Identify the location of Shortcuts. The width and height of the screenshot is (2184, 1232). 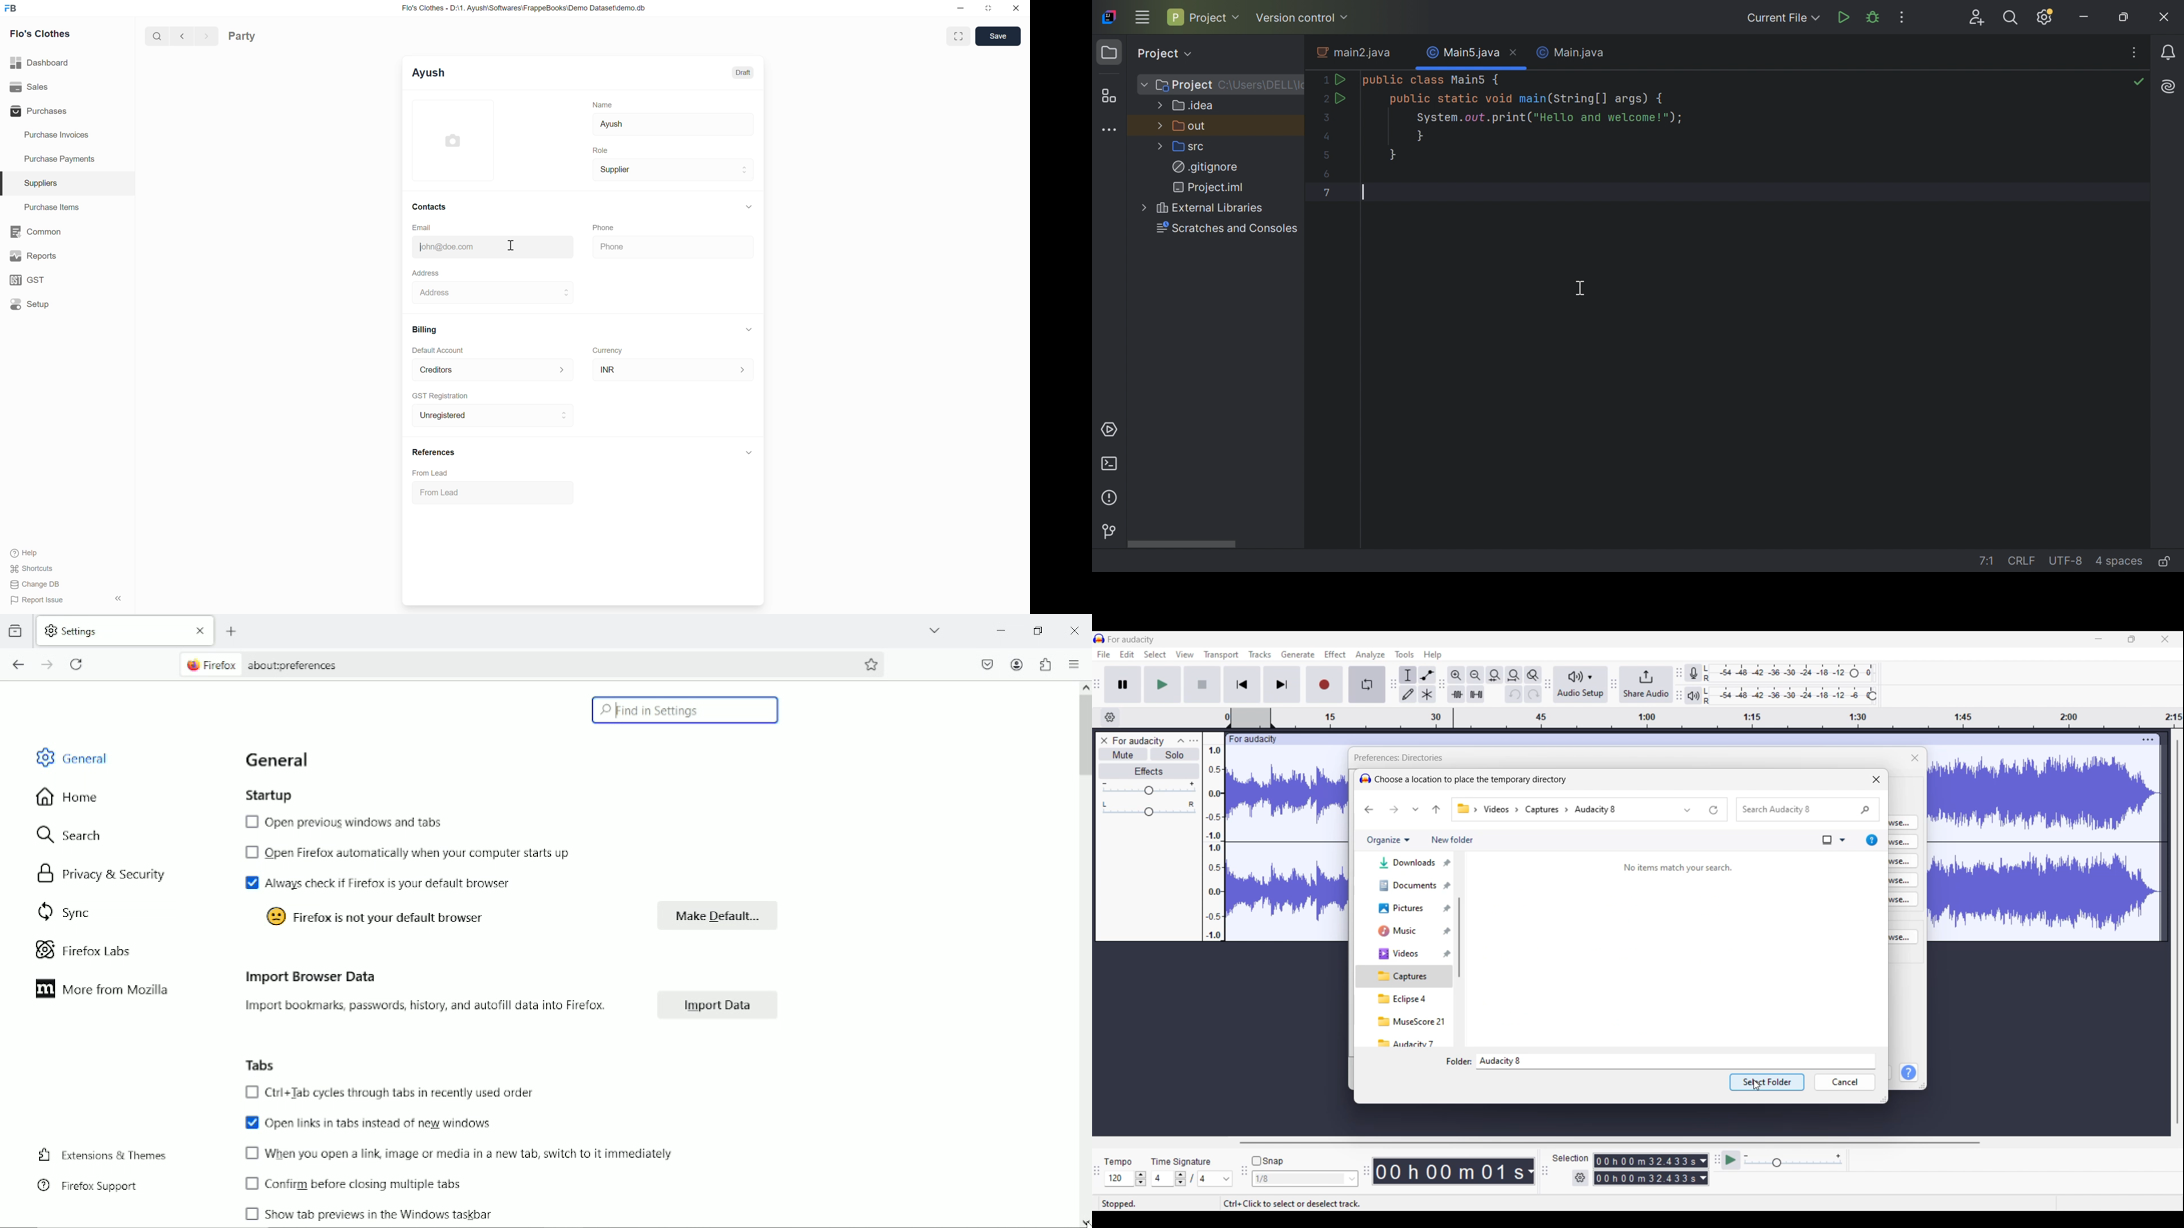
(32, 569).